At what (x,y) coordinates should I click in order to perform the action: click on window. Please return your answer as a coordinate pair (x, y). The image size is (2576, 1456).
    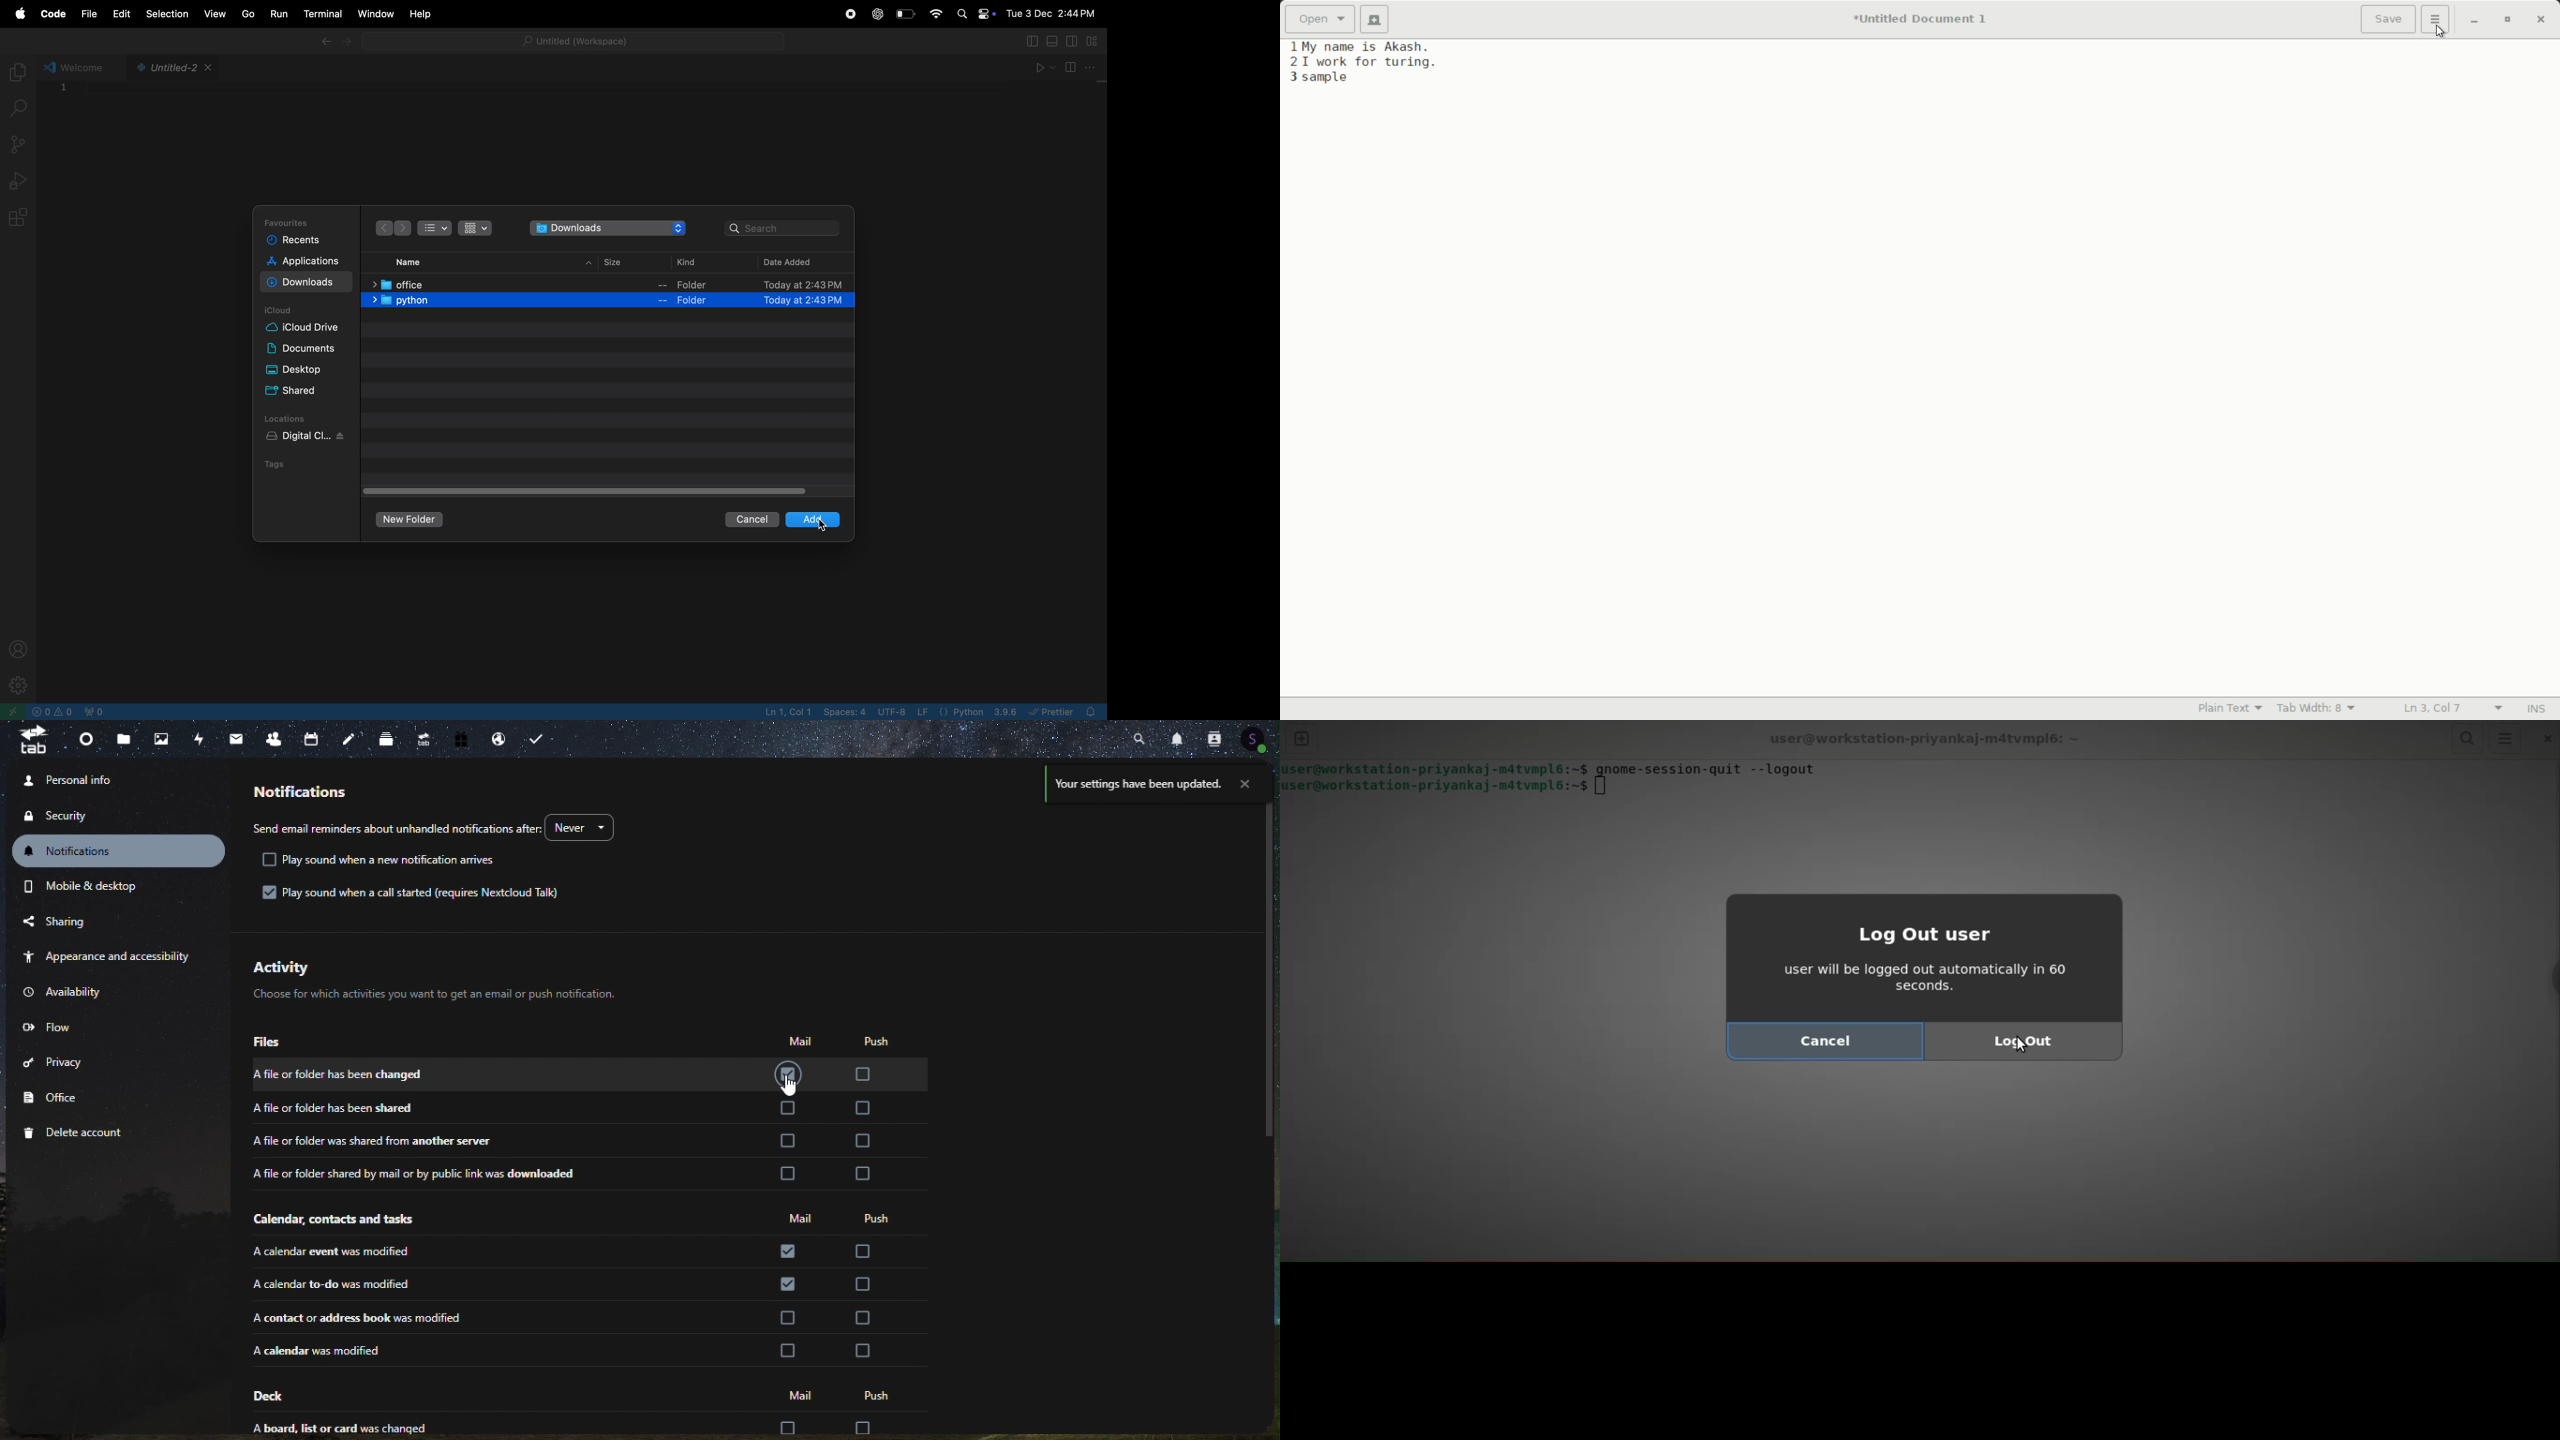
    Looking at the image, I should click on (375, 13).